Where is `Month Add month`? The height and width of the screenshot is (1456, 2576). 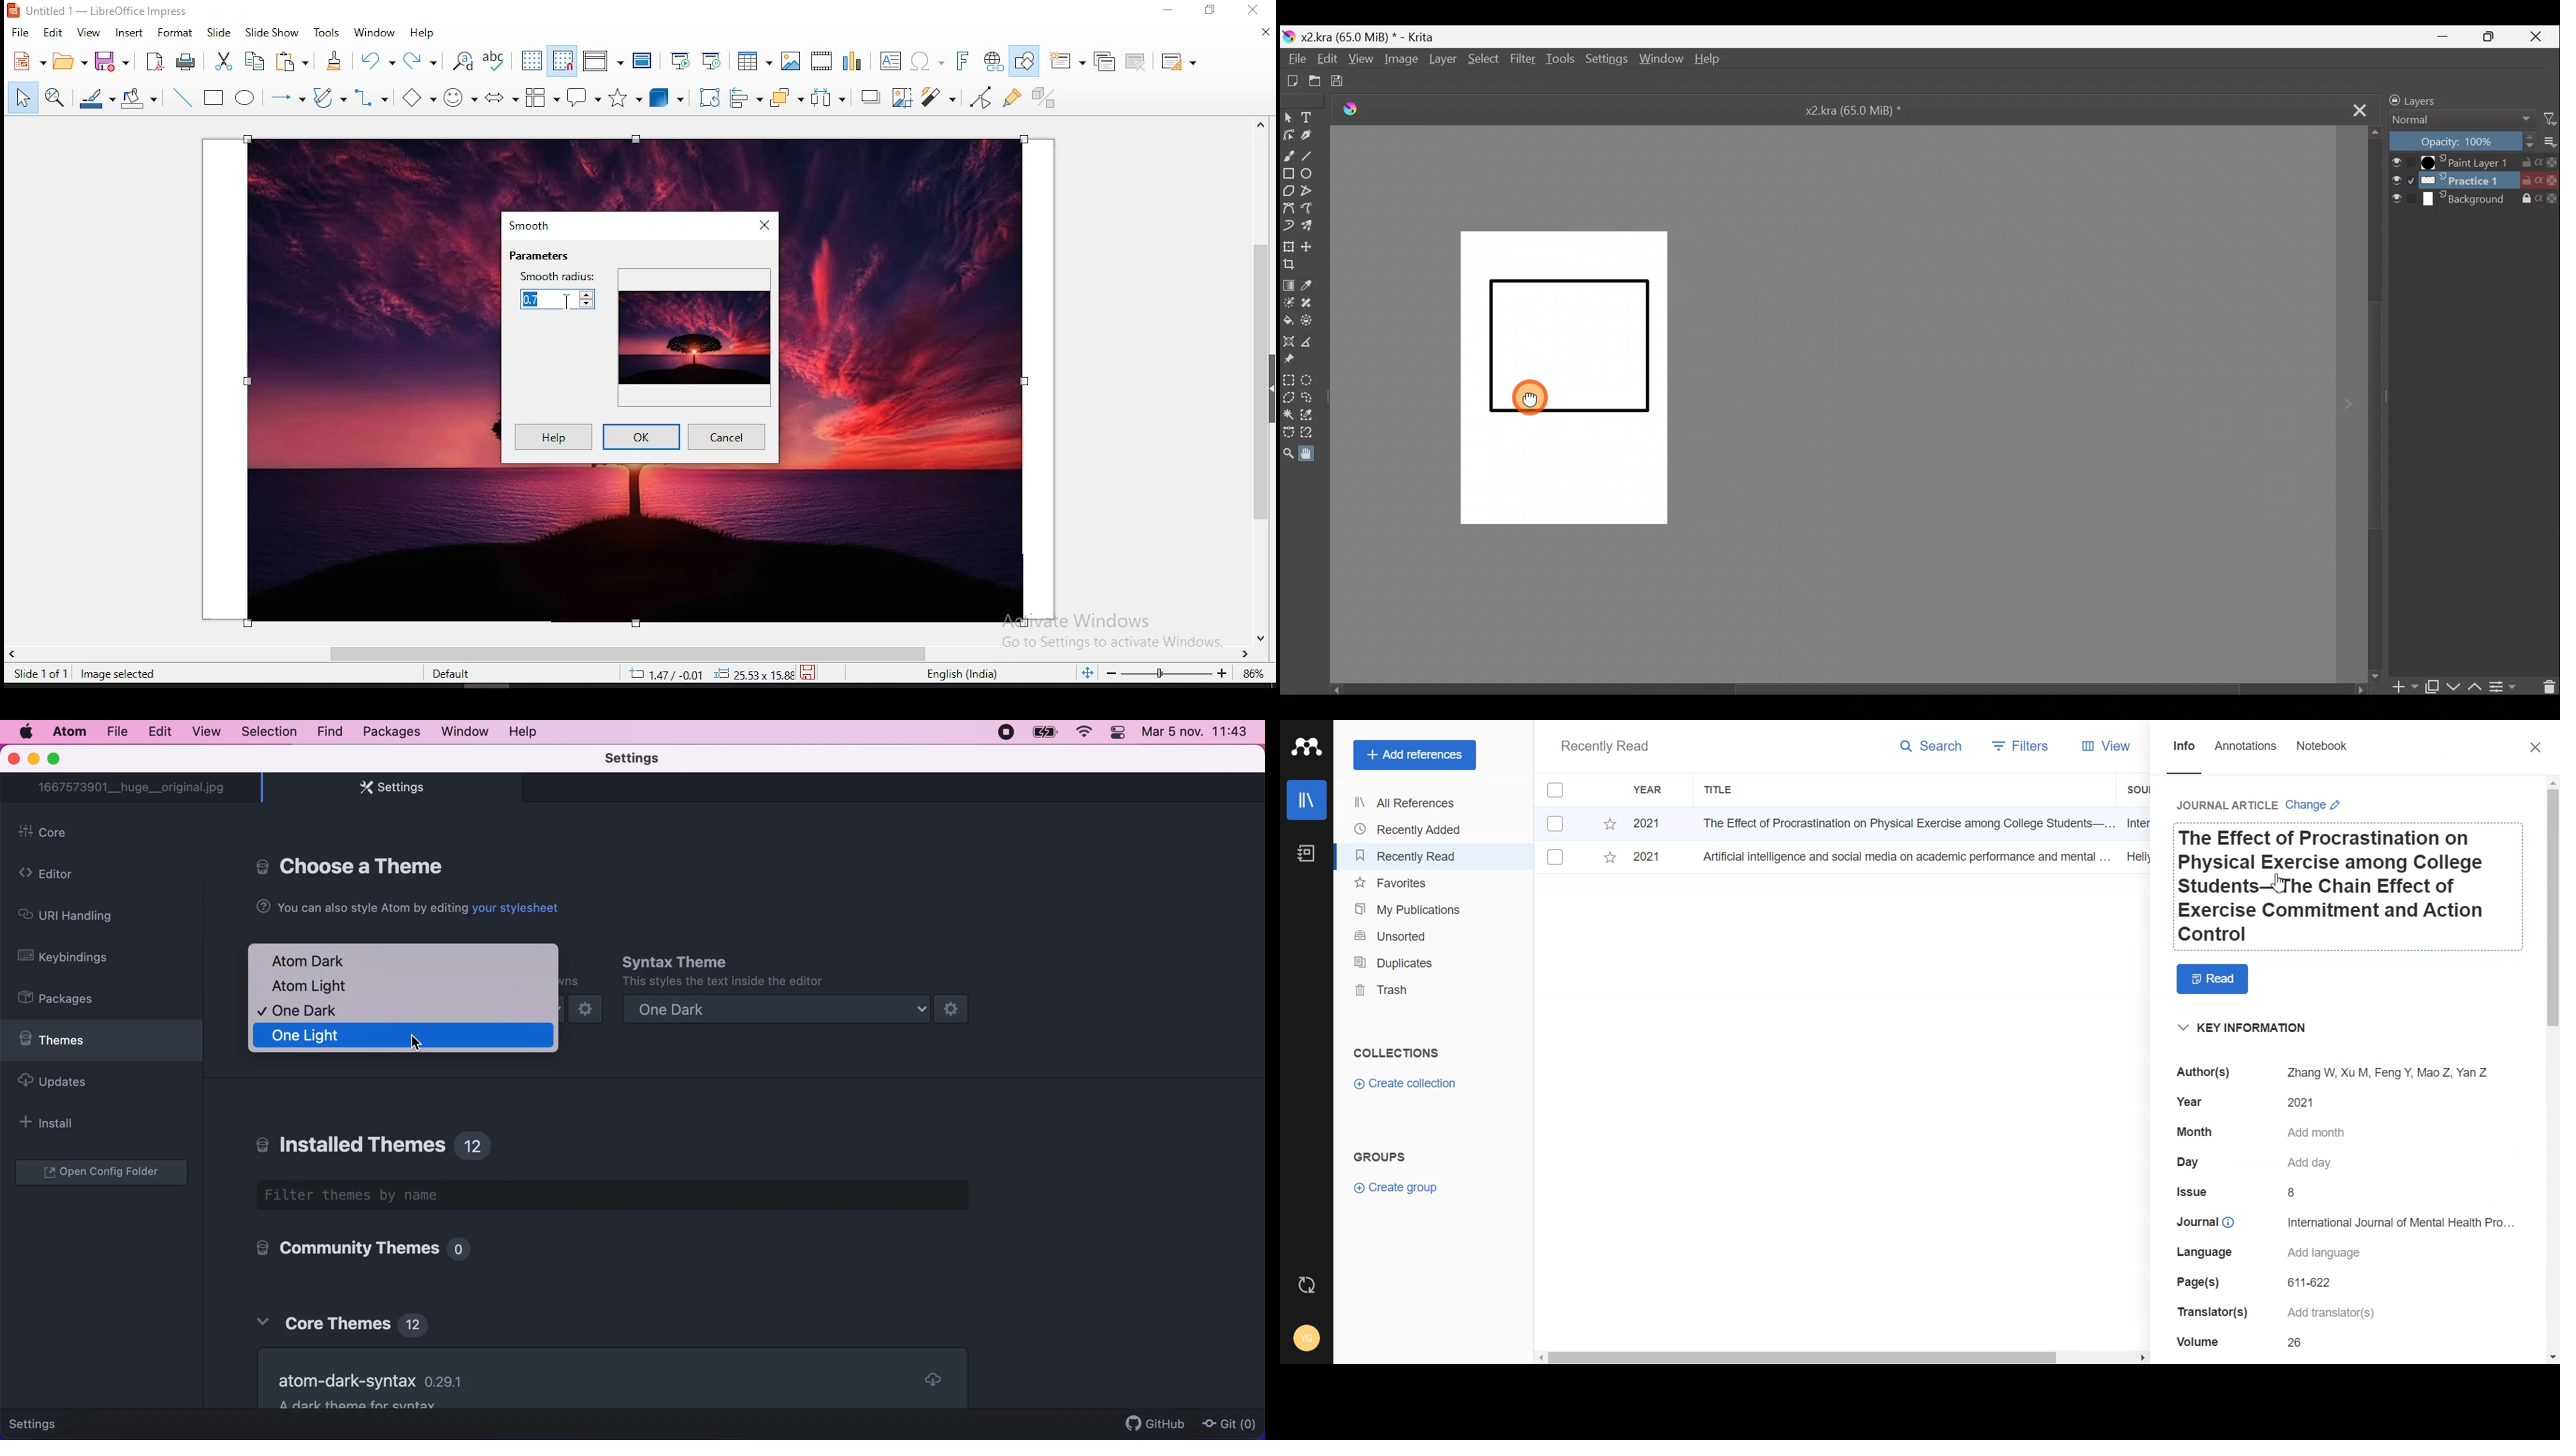 Month Add month is located at coordinates (2265, 1131).